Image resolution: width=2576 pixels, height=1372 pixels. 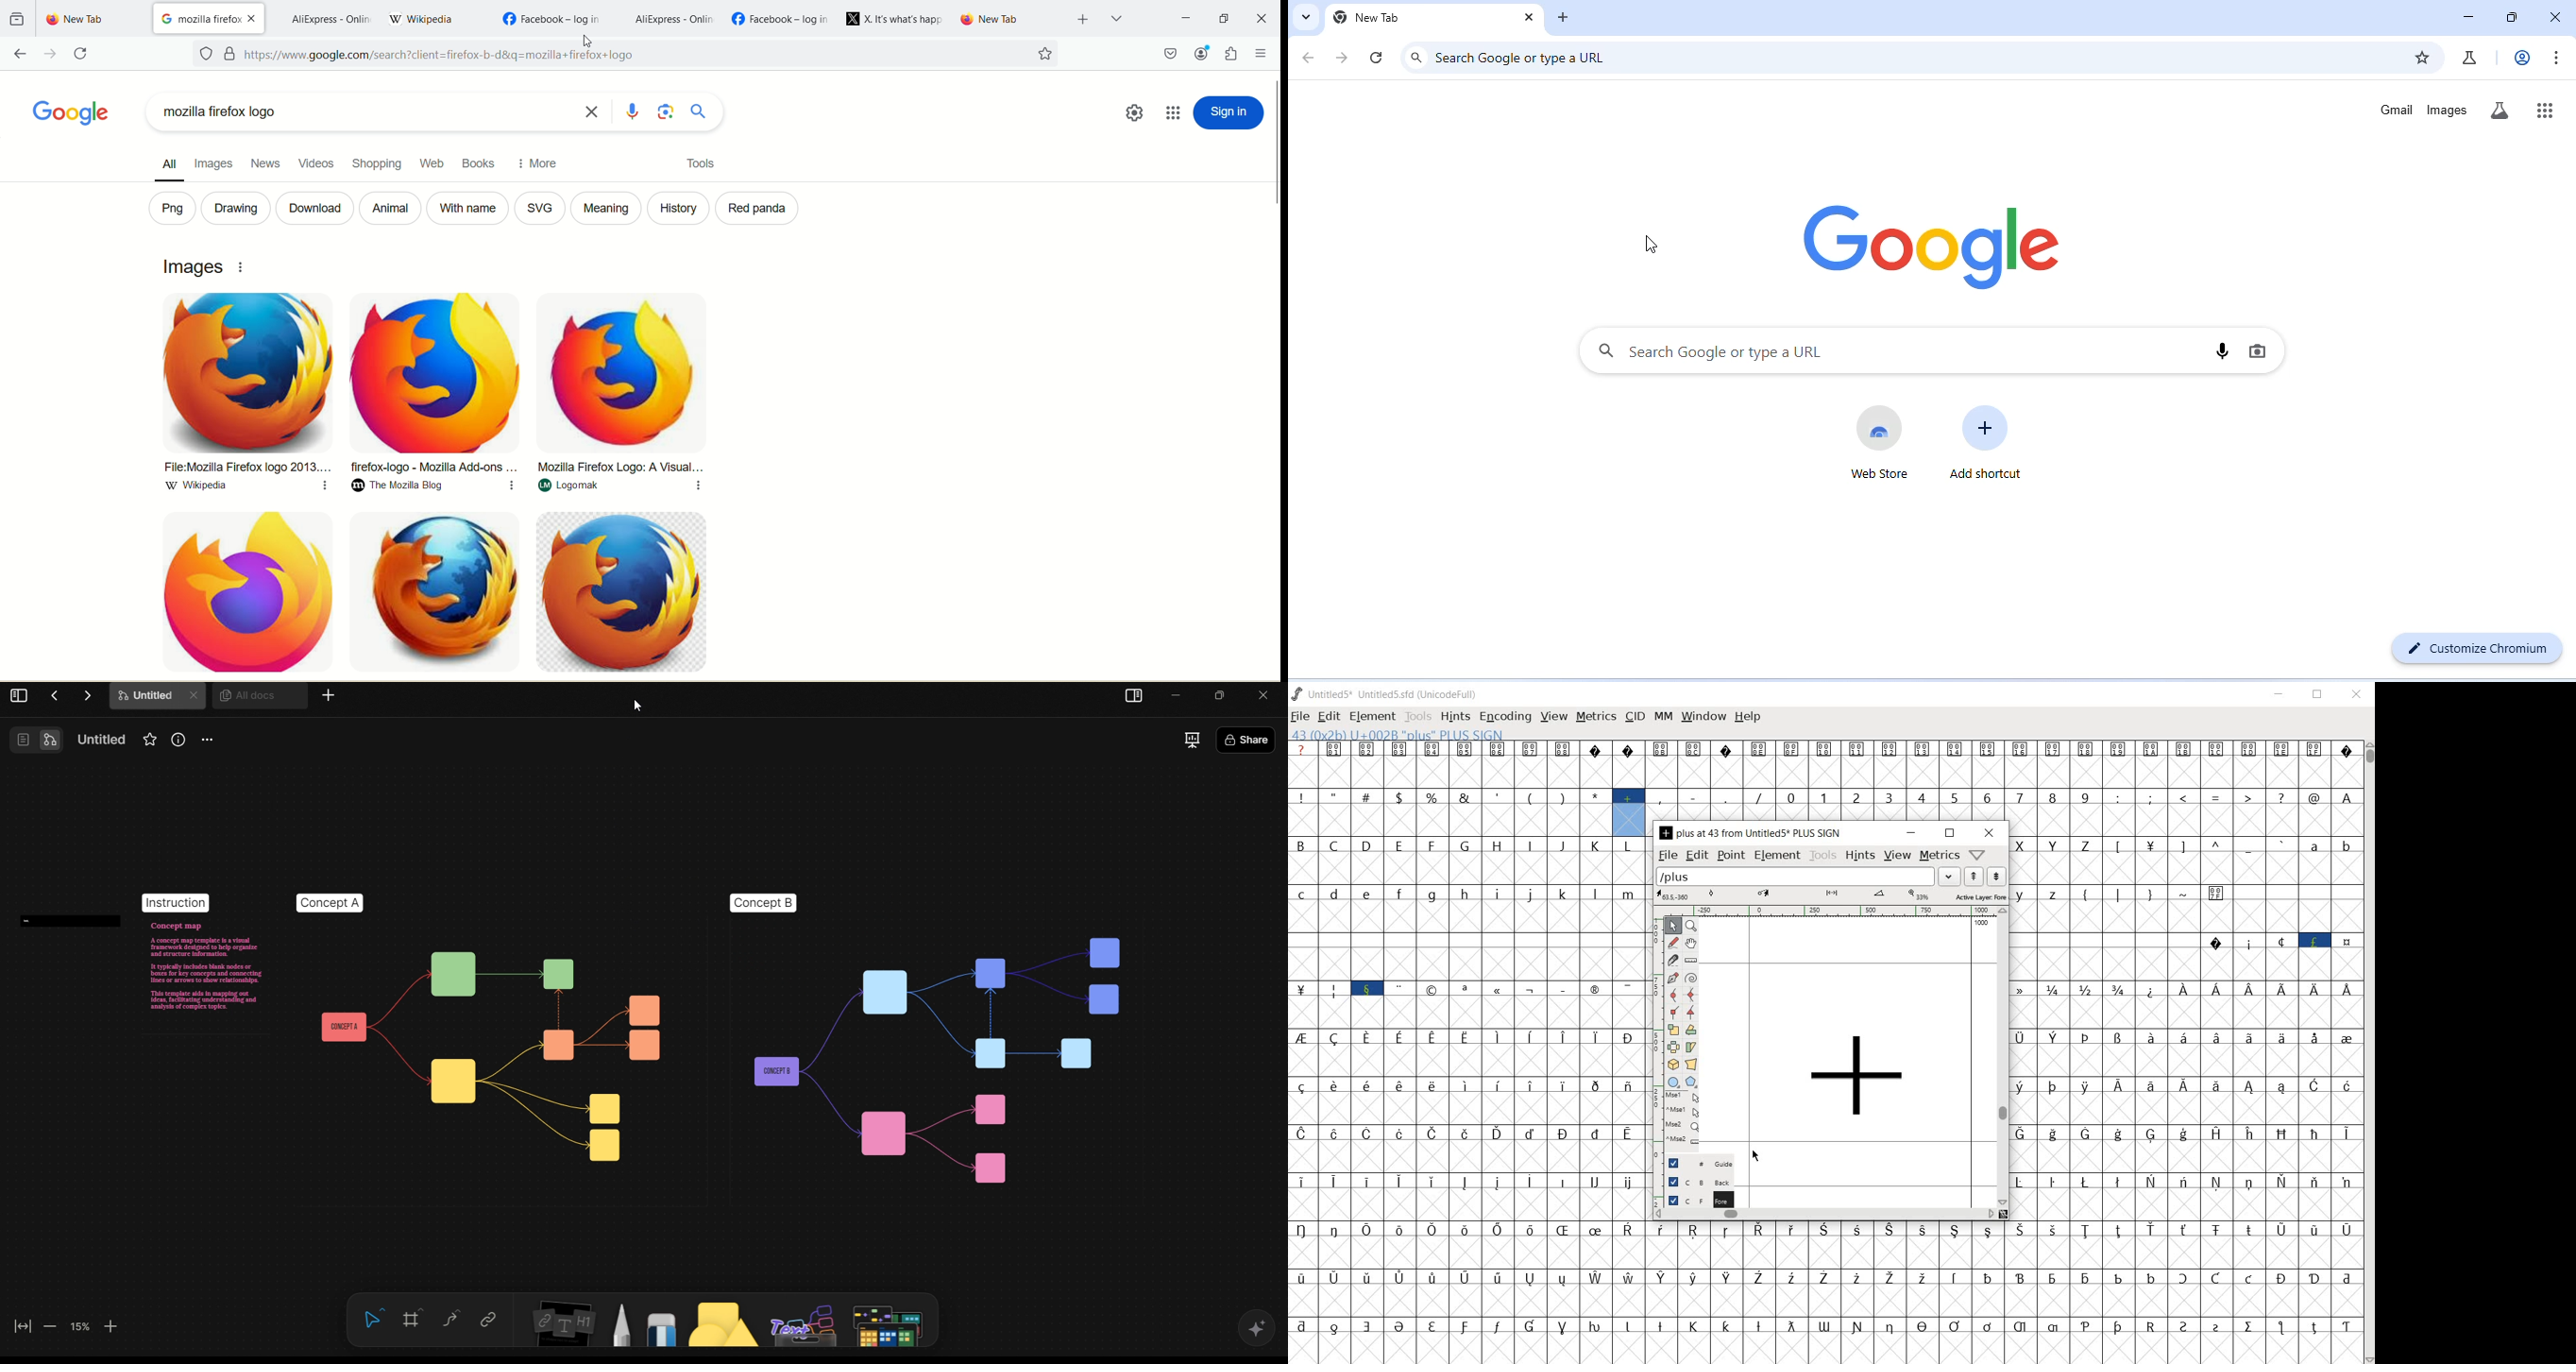 What do you see at coordinates (1614, 1294) in the screenshot?
I see `accented letters` at bounding box center [1614, 1294].